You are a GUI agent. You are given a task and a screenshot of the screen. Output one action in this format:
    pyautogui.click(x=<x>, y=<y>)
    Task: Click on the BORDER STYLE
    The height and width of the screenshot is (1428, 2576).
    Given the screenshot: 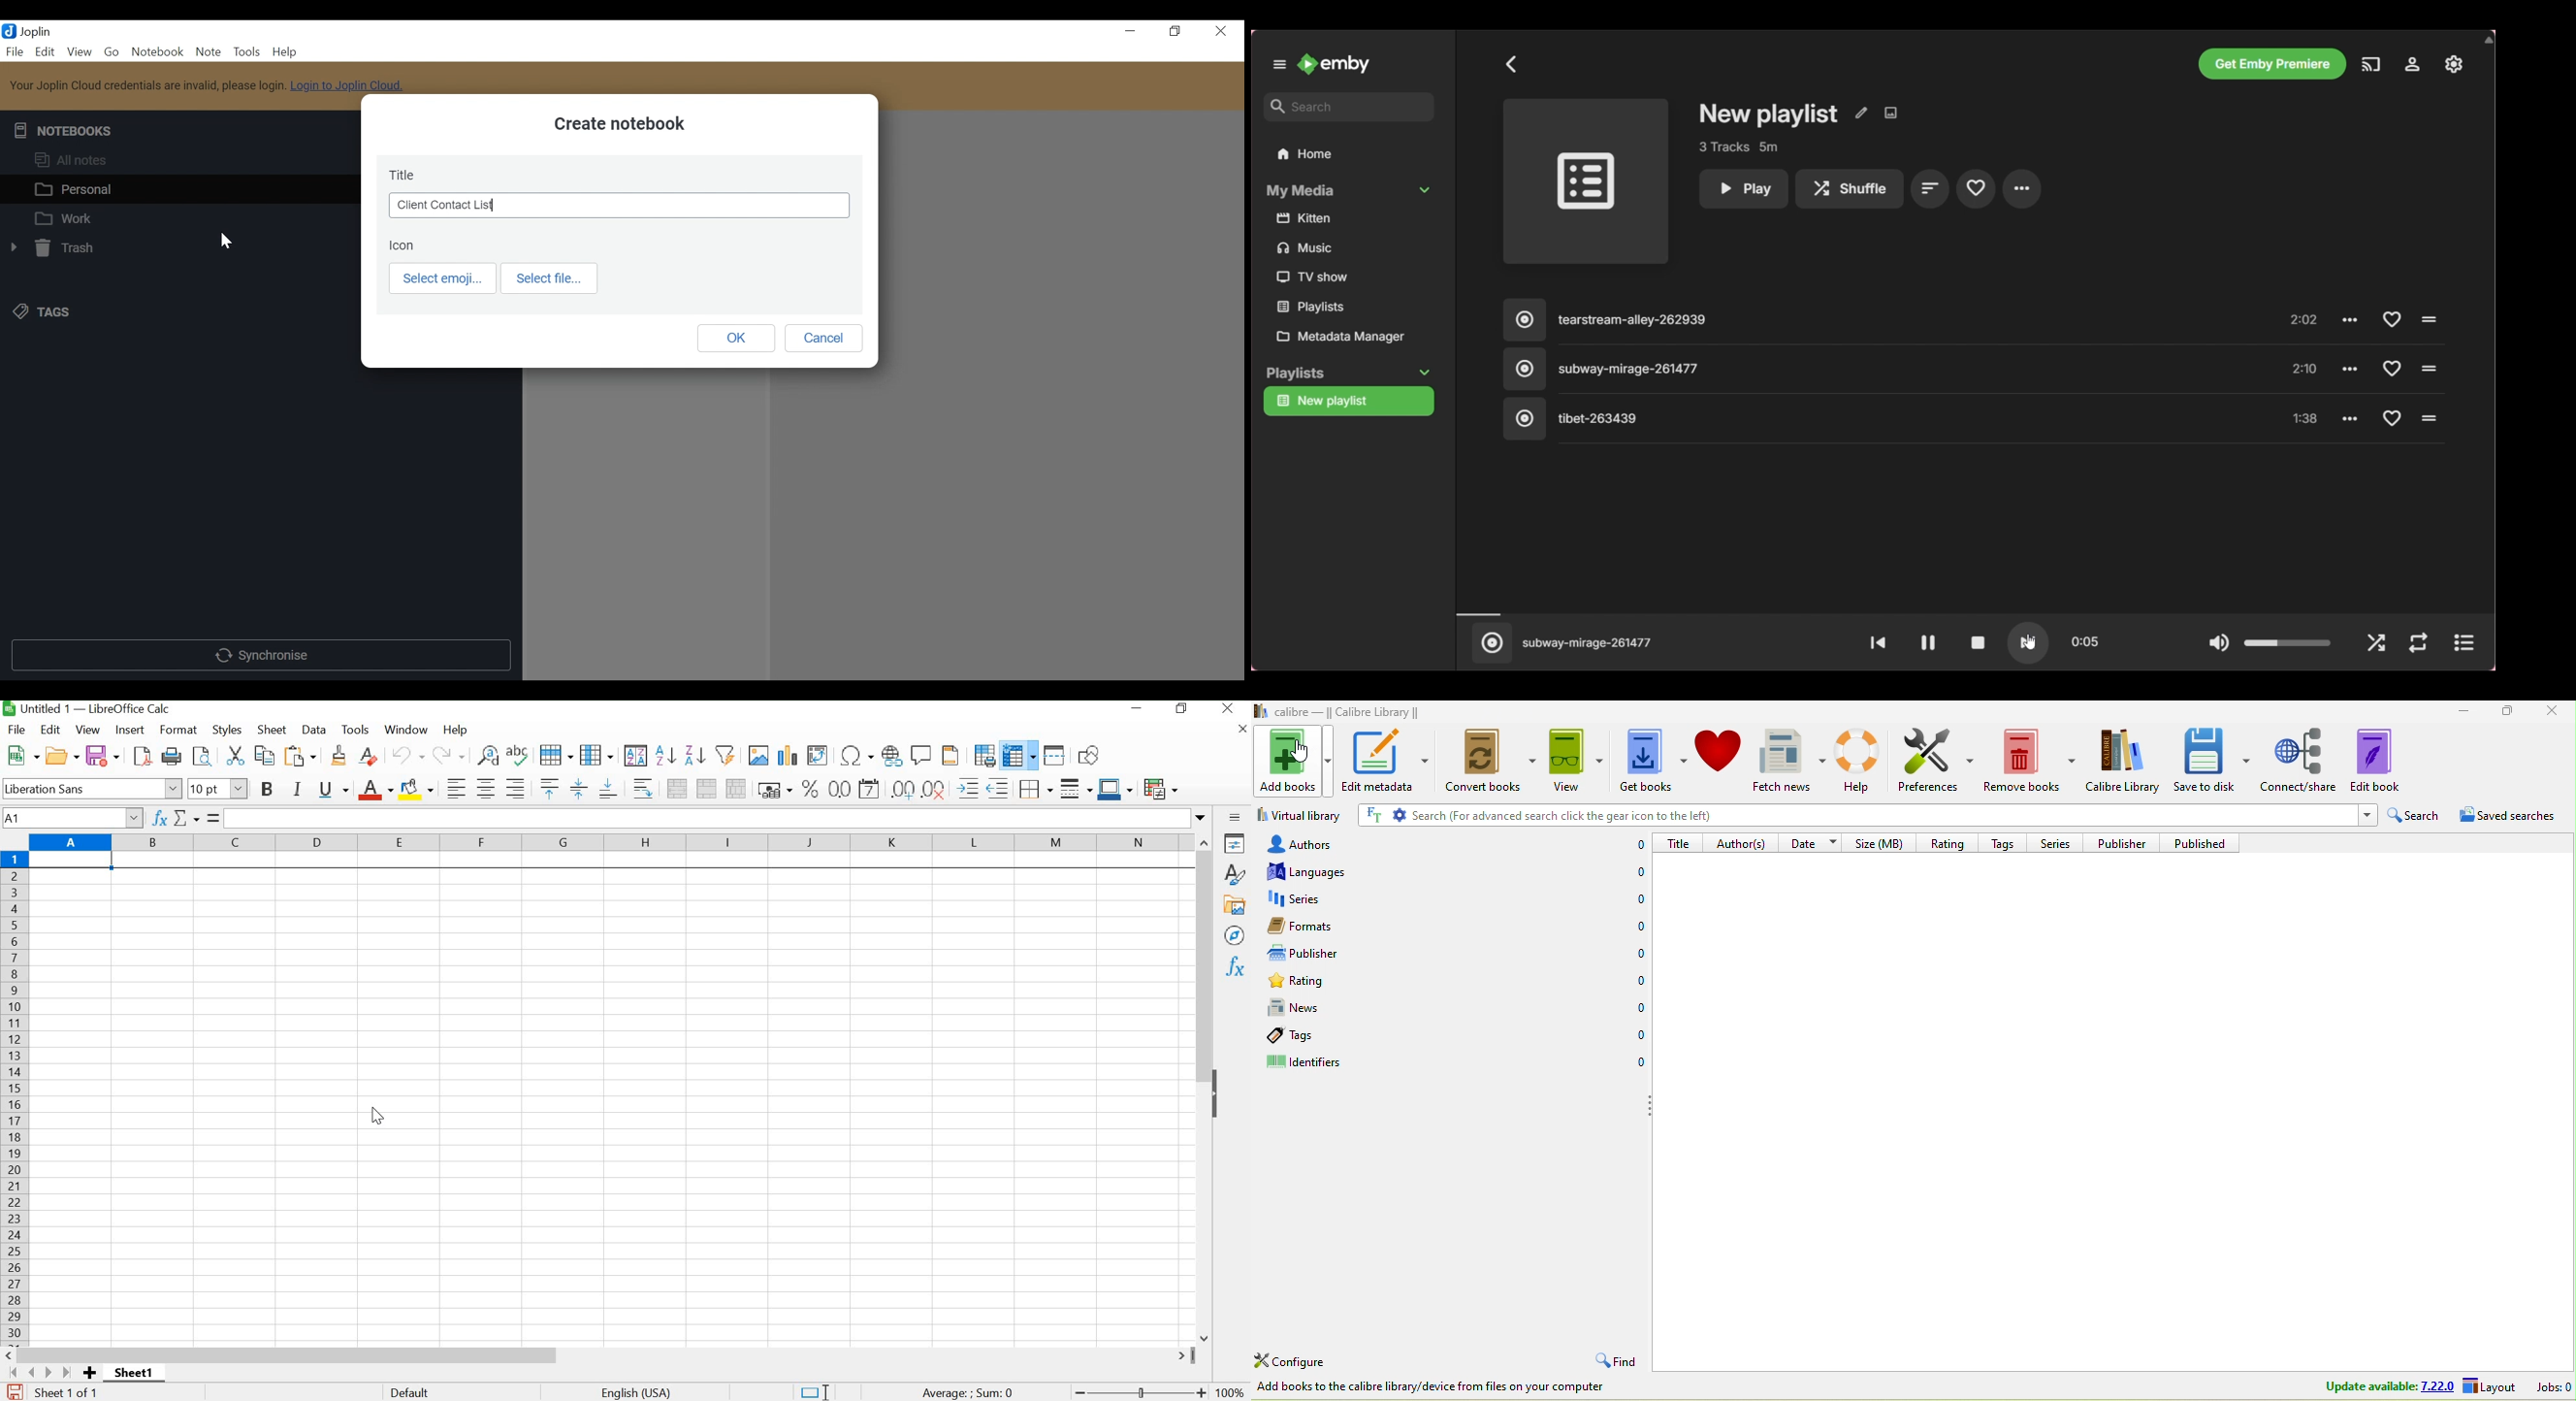 What is the action you would take?
    pyautogui.click(x=1075, y=789)
    